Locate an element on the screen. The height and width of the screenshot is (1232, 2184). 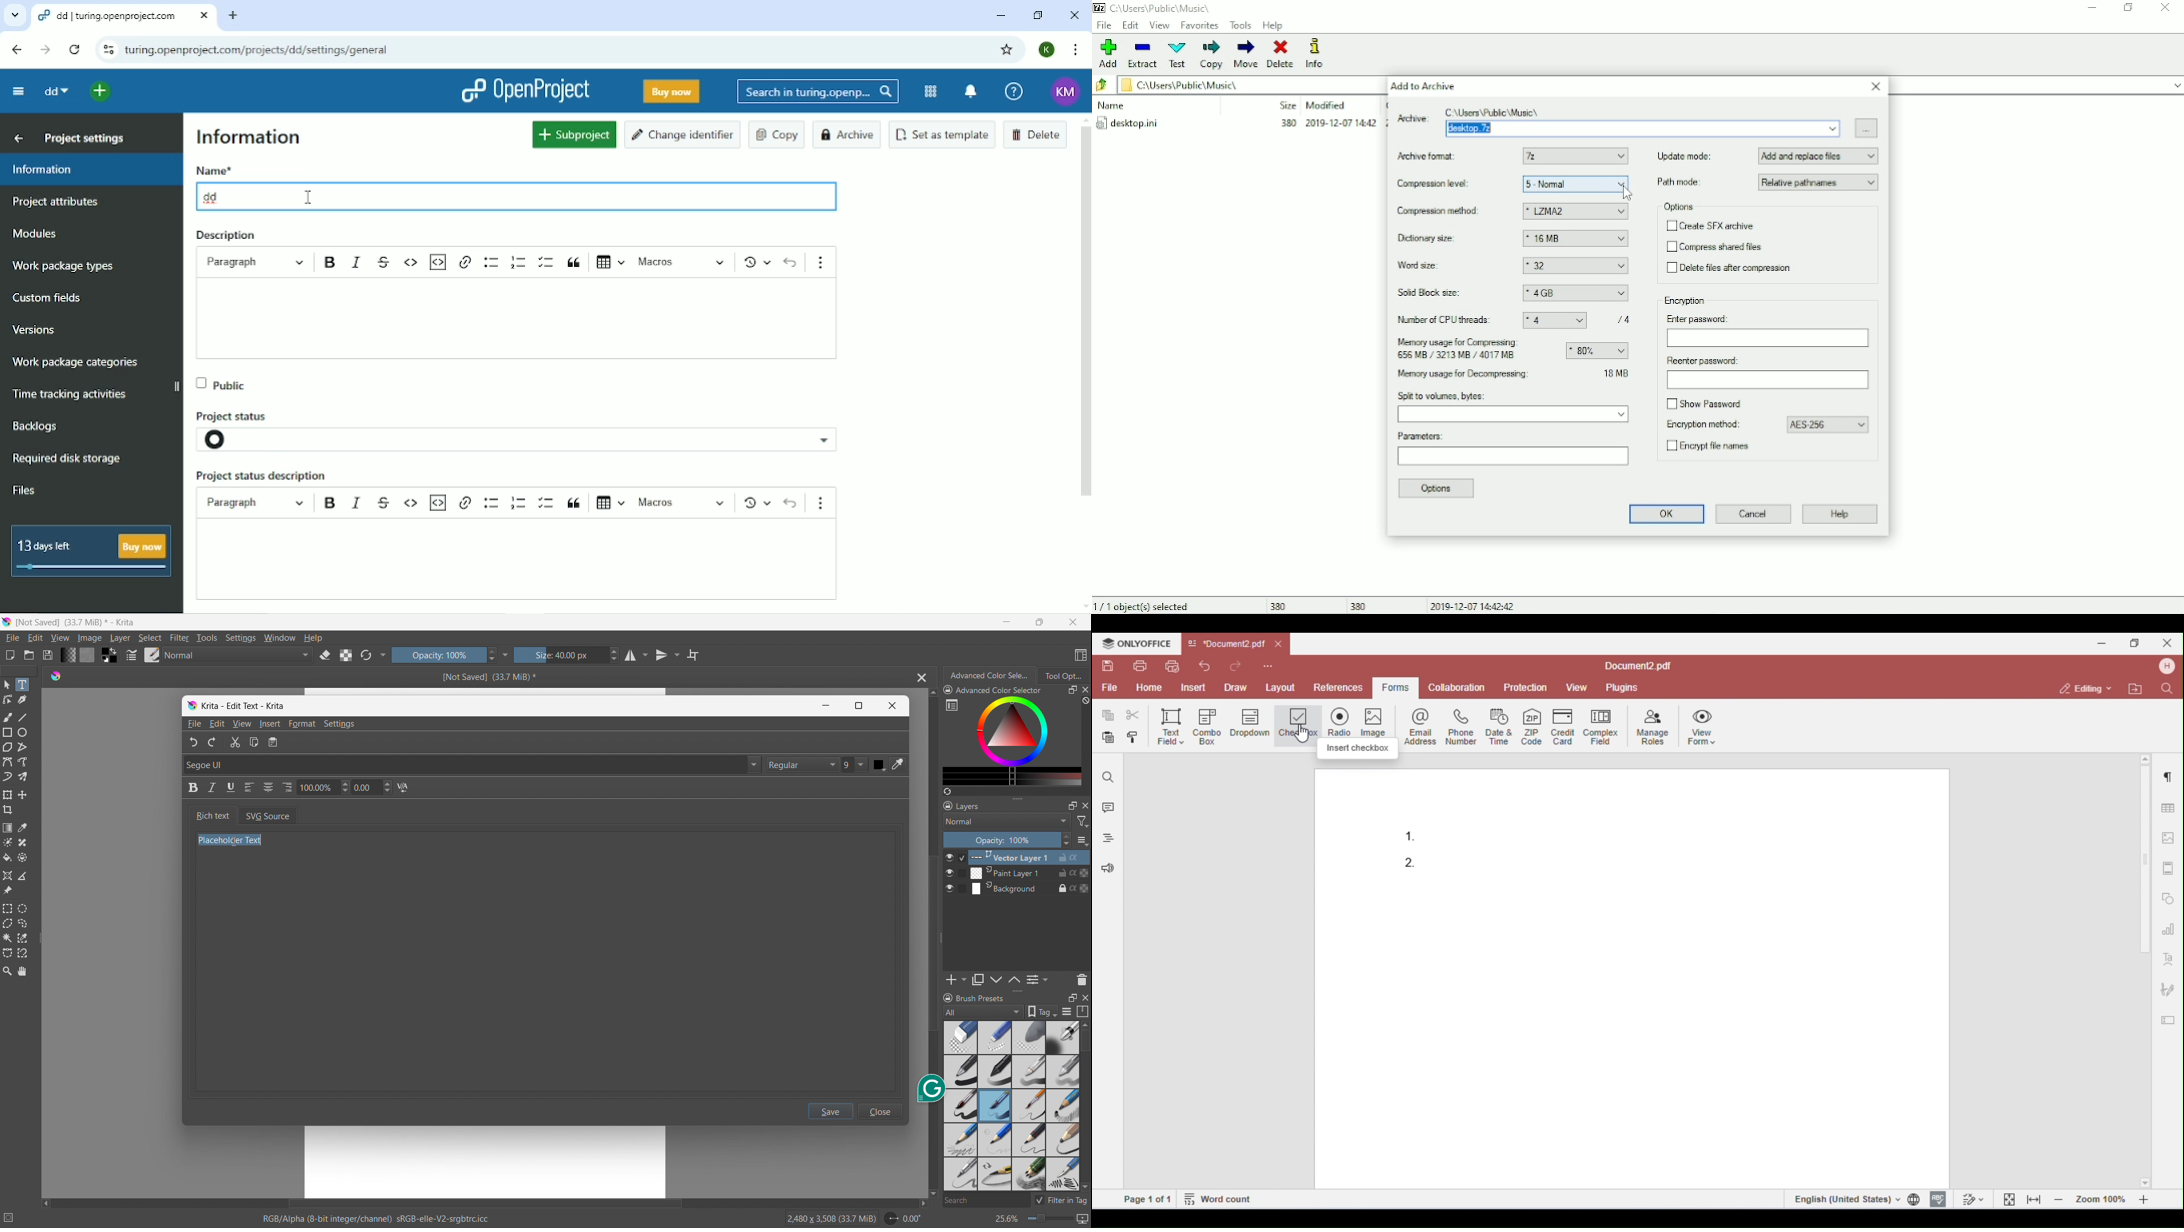
KM is located at coordinates (1068, 90).